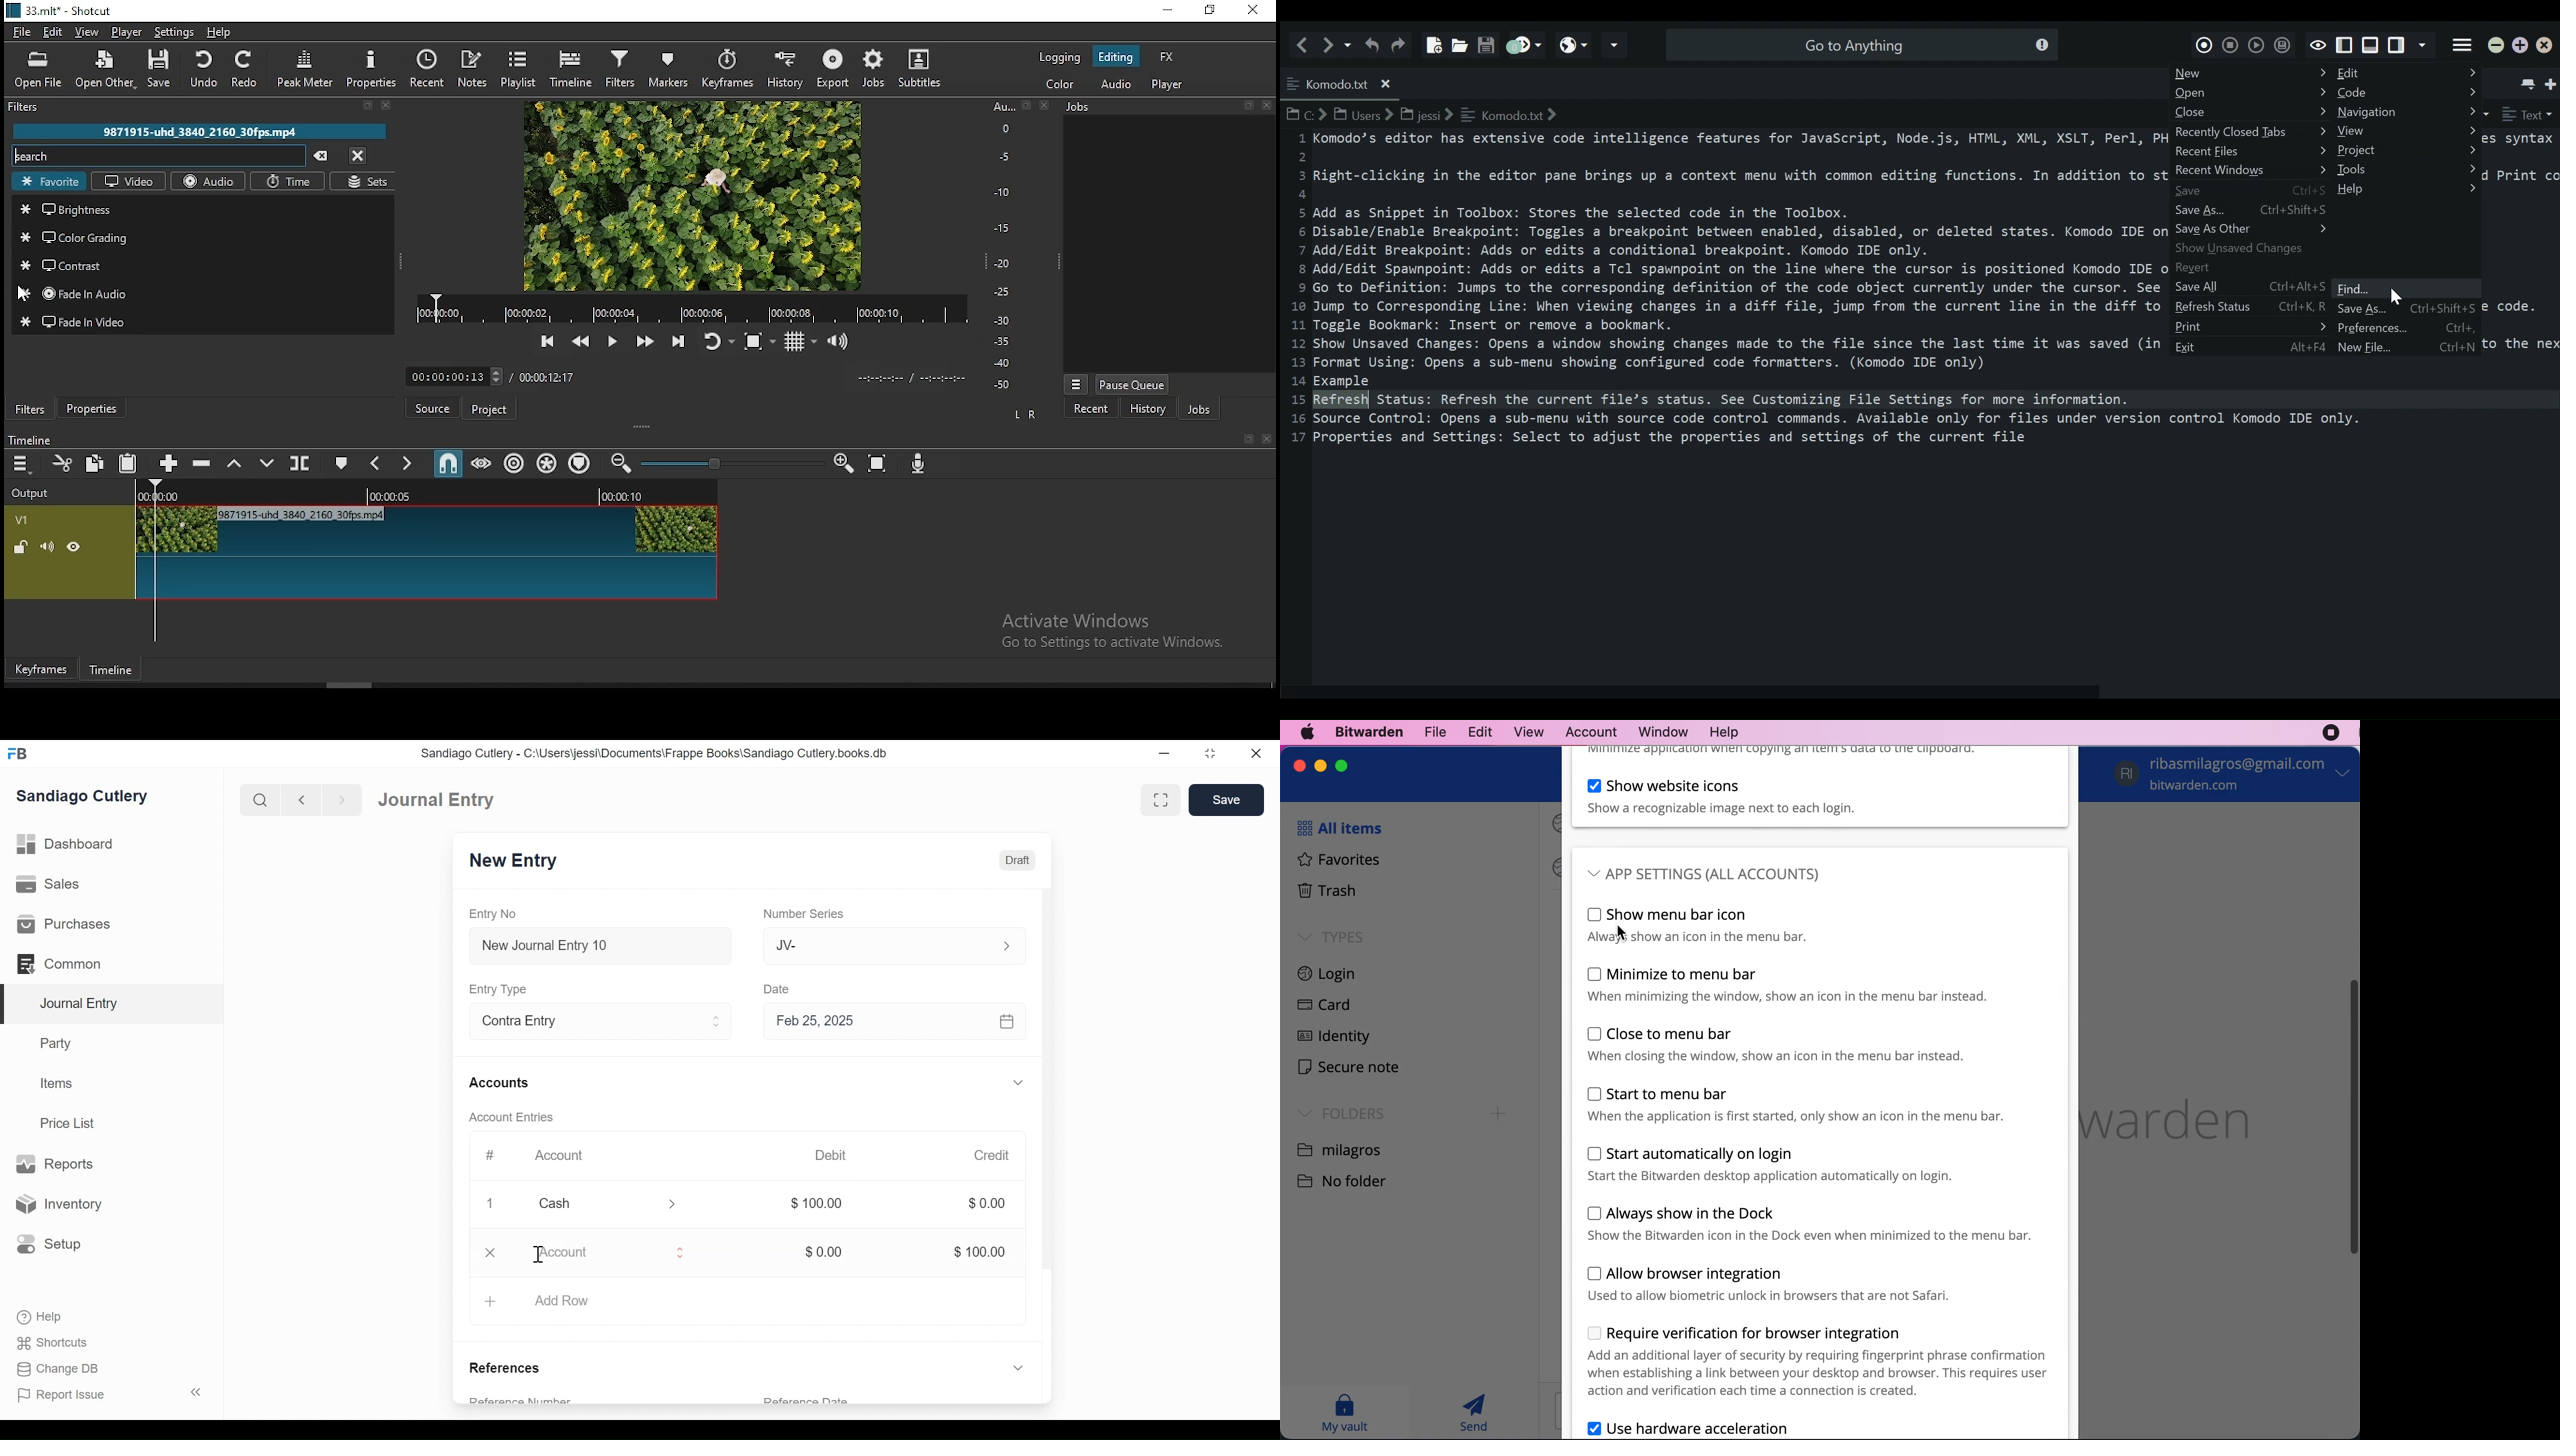  What do you see at coordinates (70, 846) in the screenshot?
I see `Dashboard` at bounding box center [70, 846].